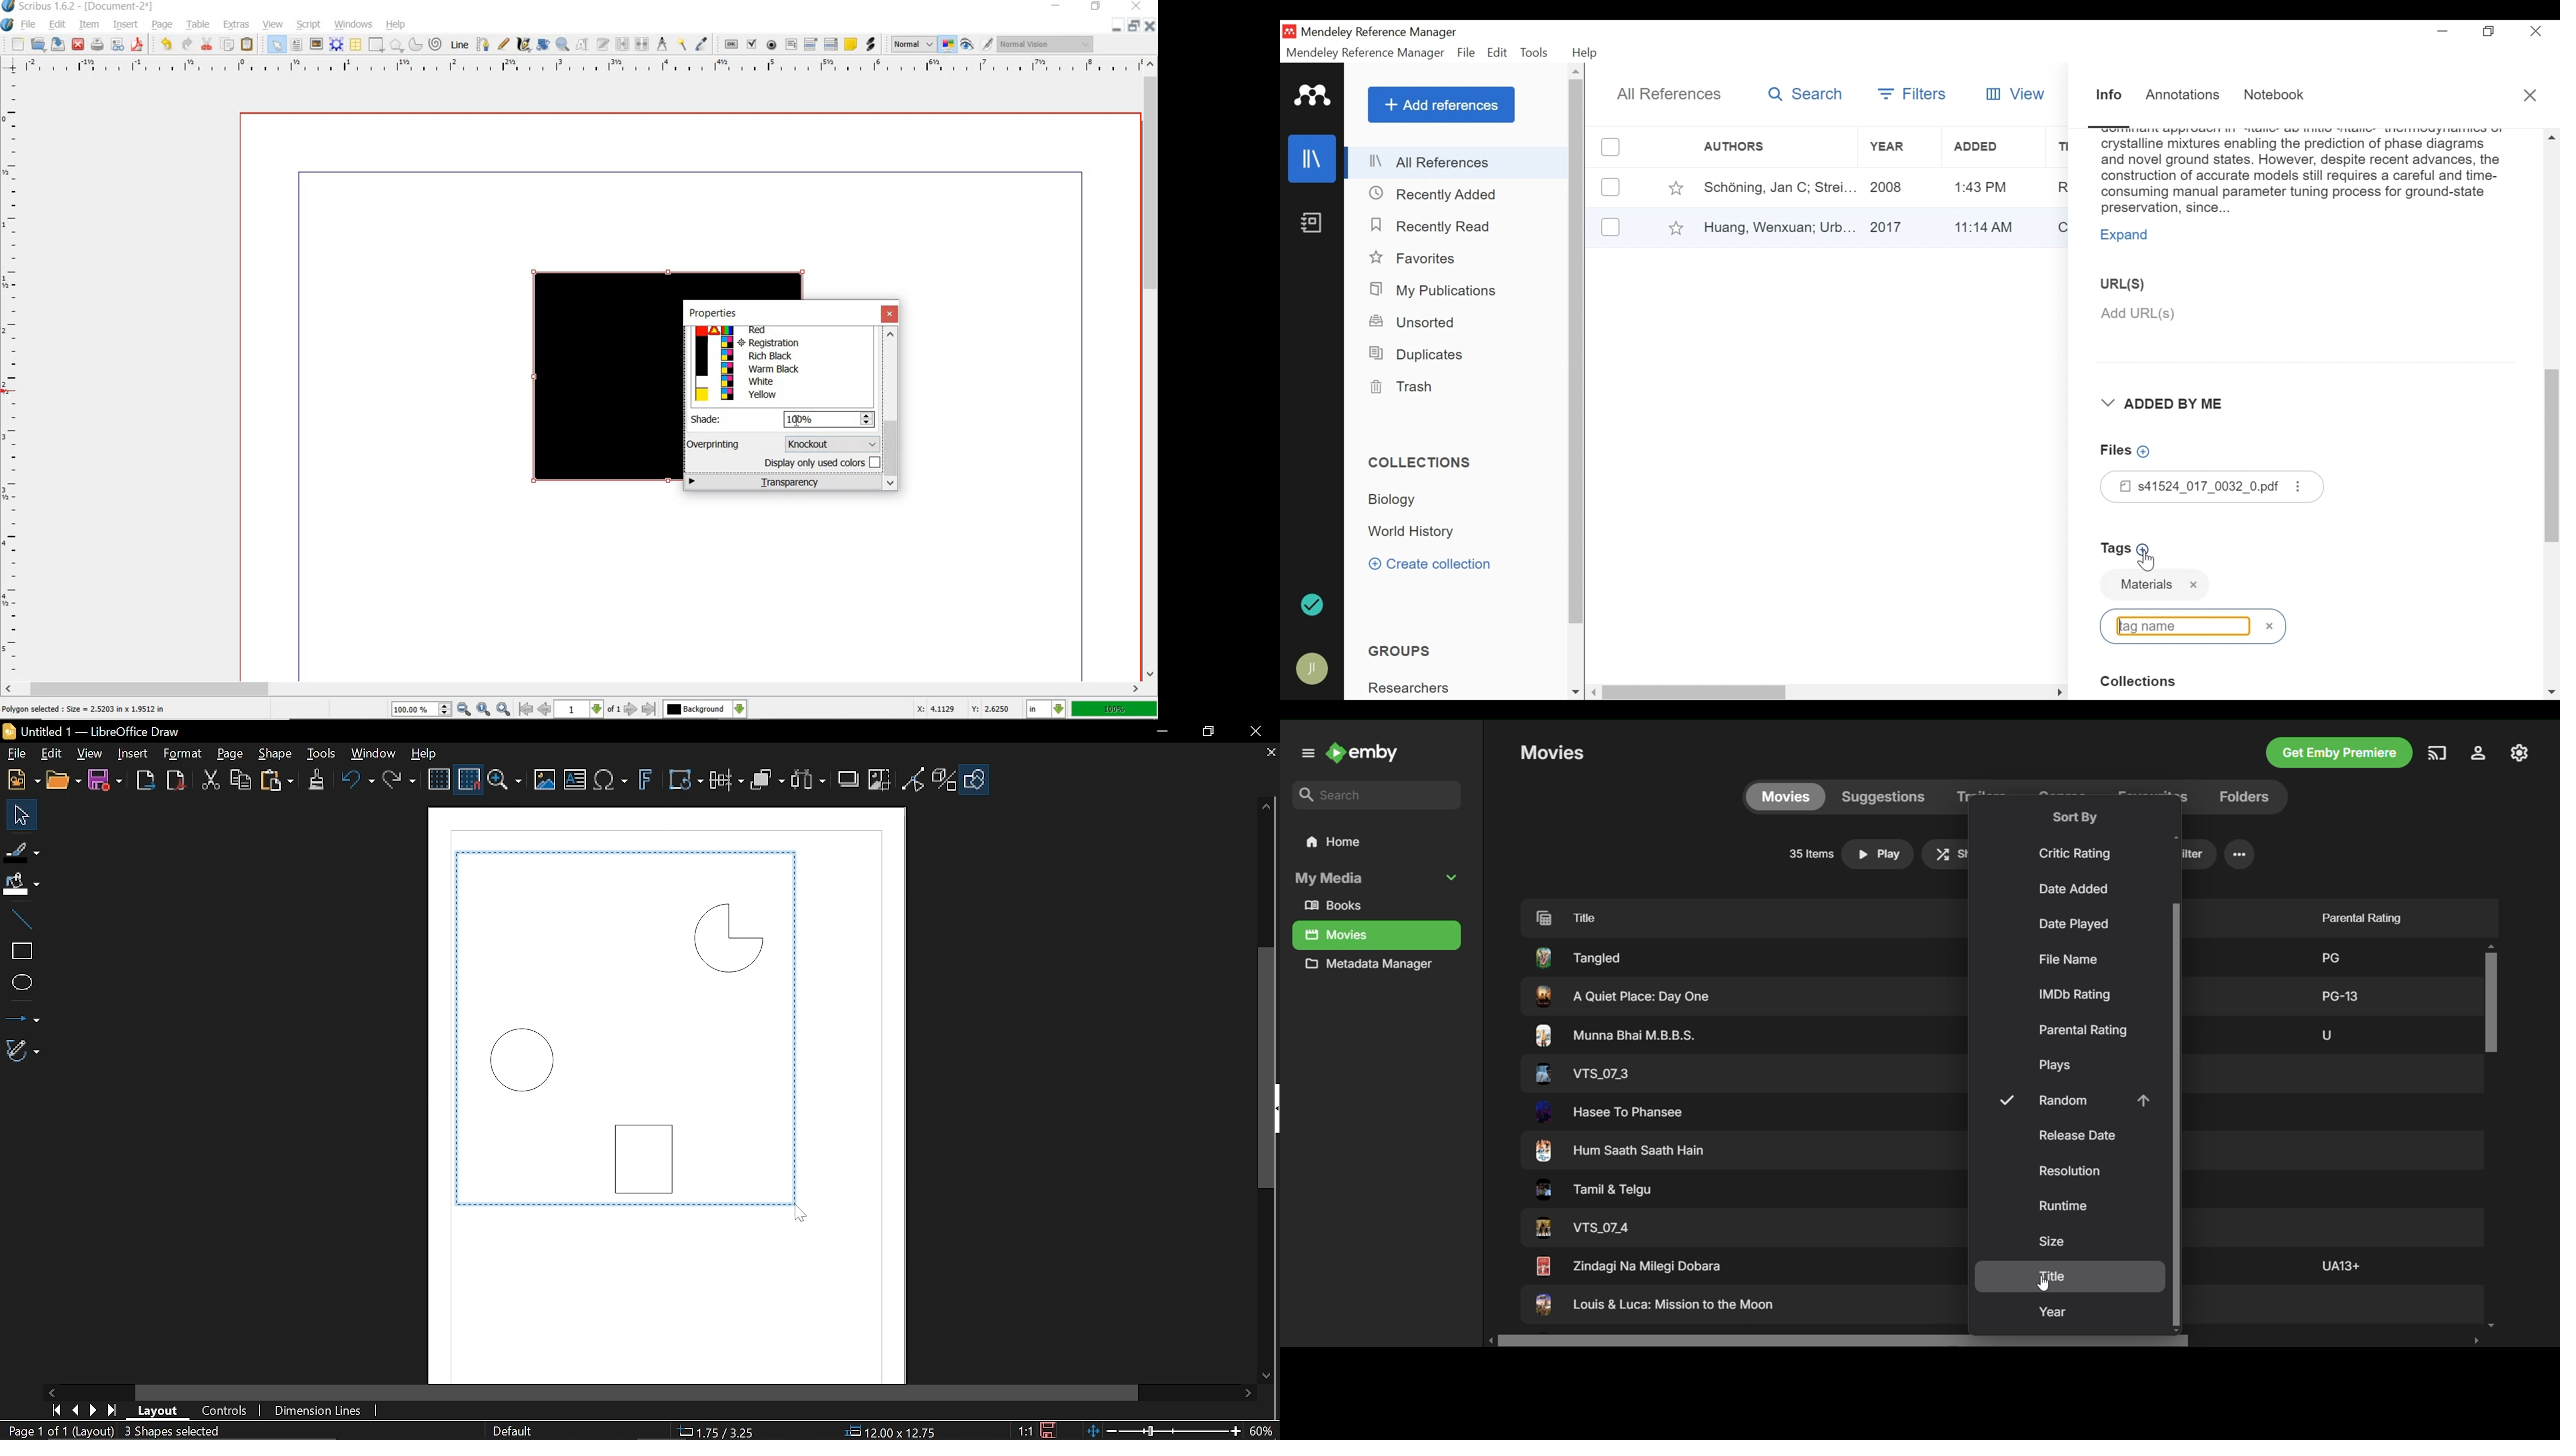 The width and height of the screenshot is (2576, 1456). I want to click on Unsorted, so click(1414, 322).